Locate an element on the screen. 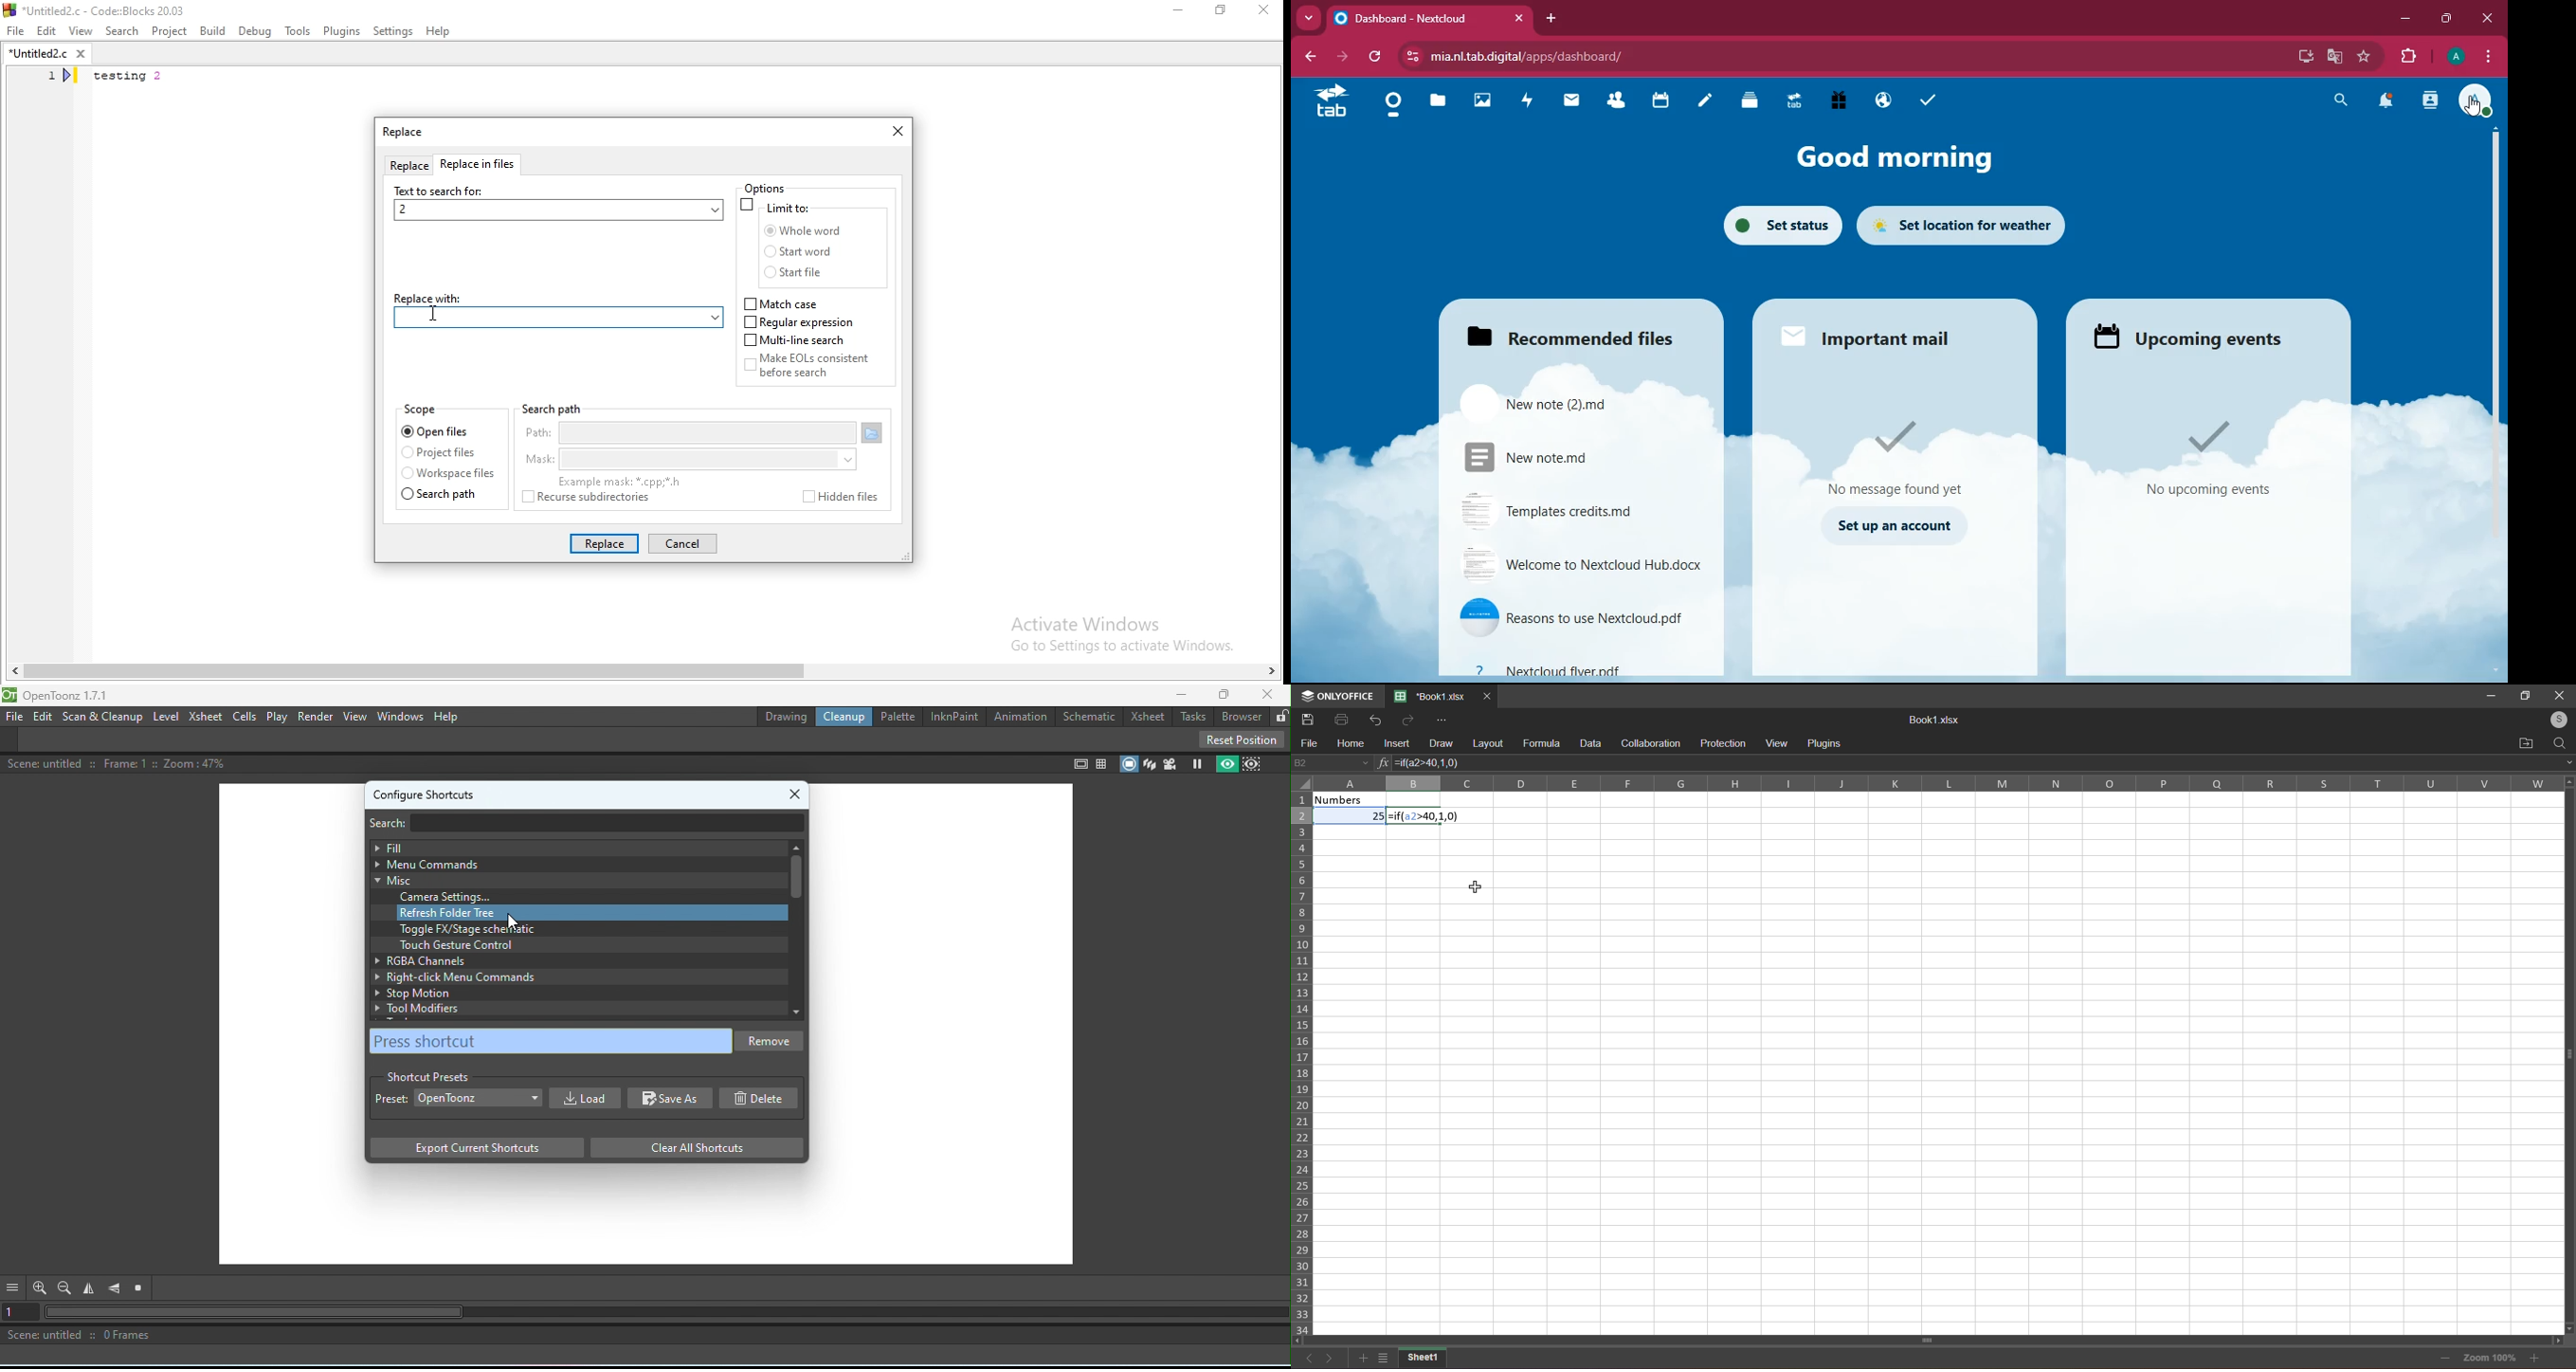 Image resolution: width=2576 pixels, height=1372 pixels. events is located at coordinates (2209, 462).